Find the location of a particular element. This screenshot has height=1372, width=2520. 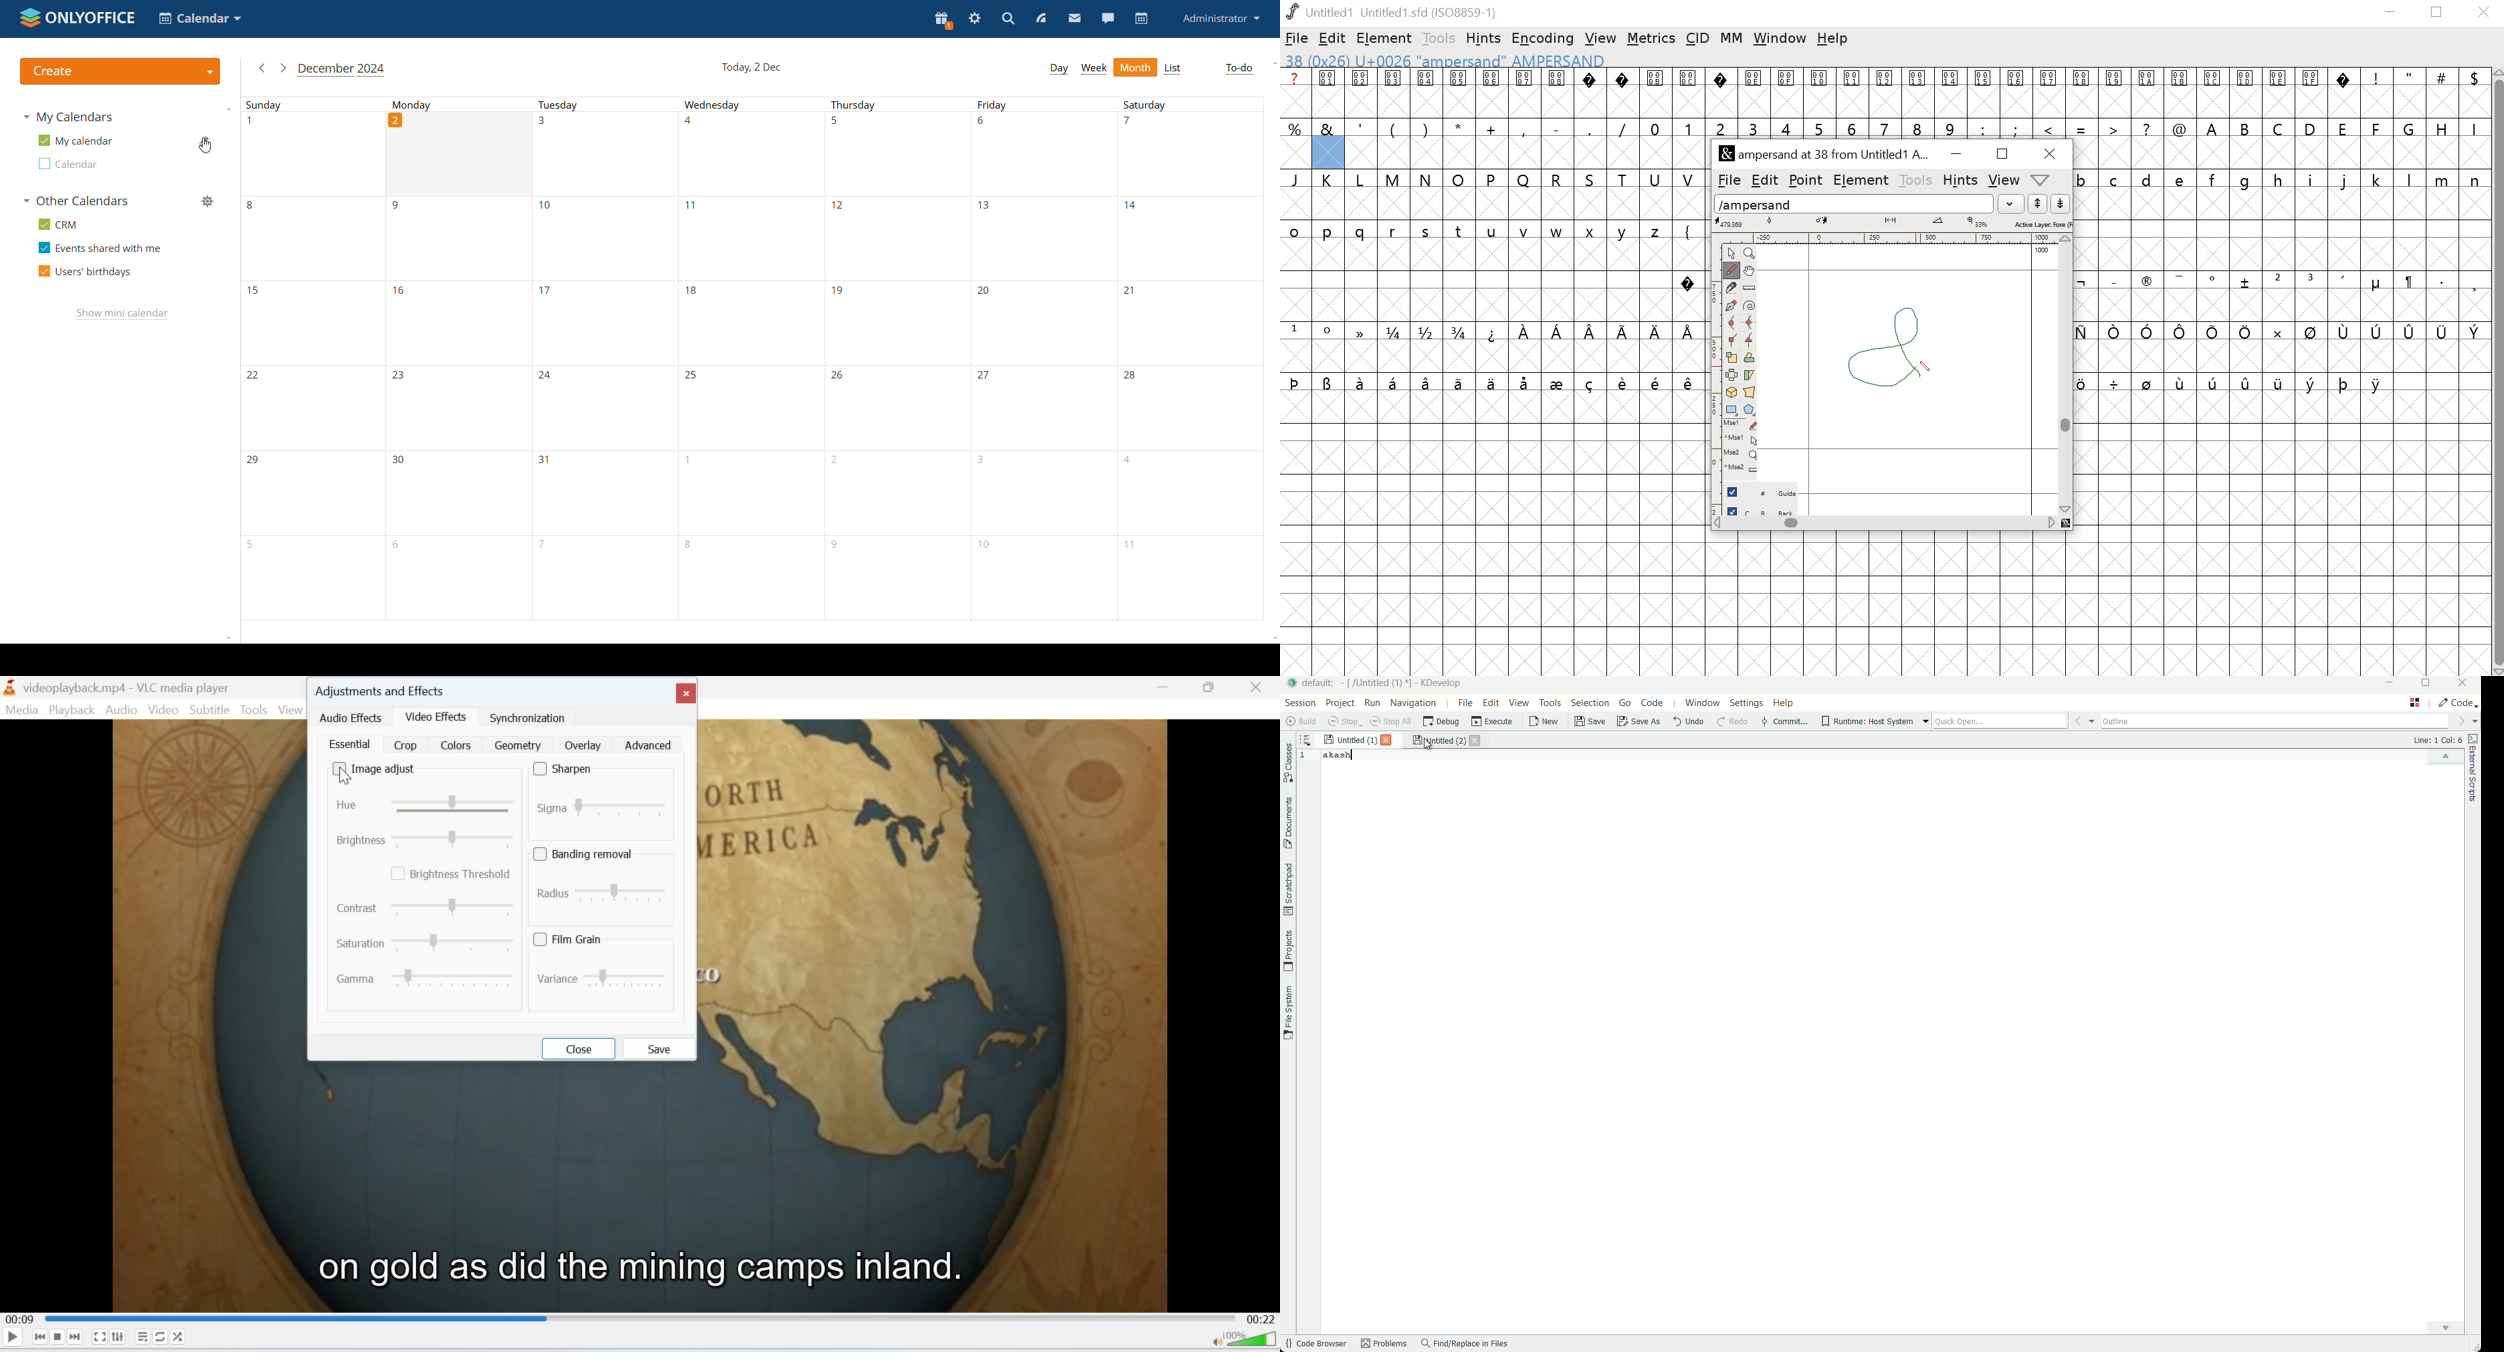

000E is located at coordinates (1754, 93).